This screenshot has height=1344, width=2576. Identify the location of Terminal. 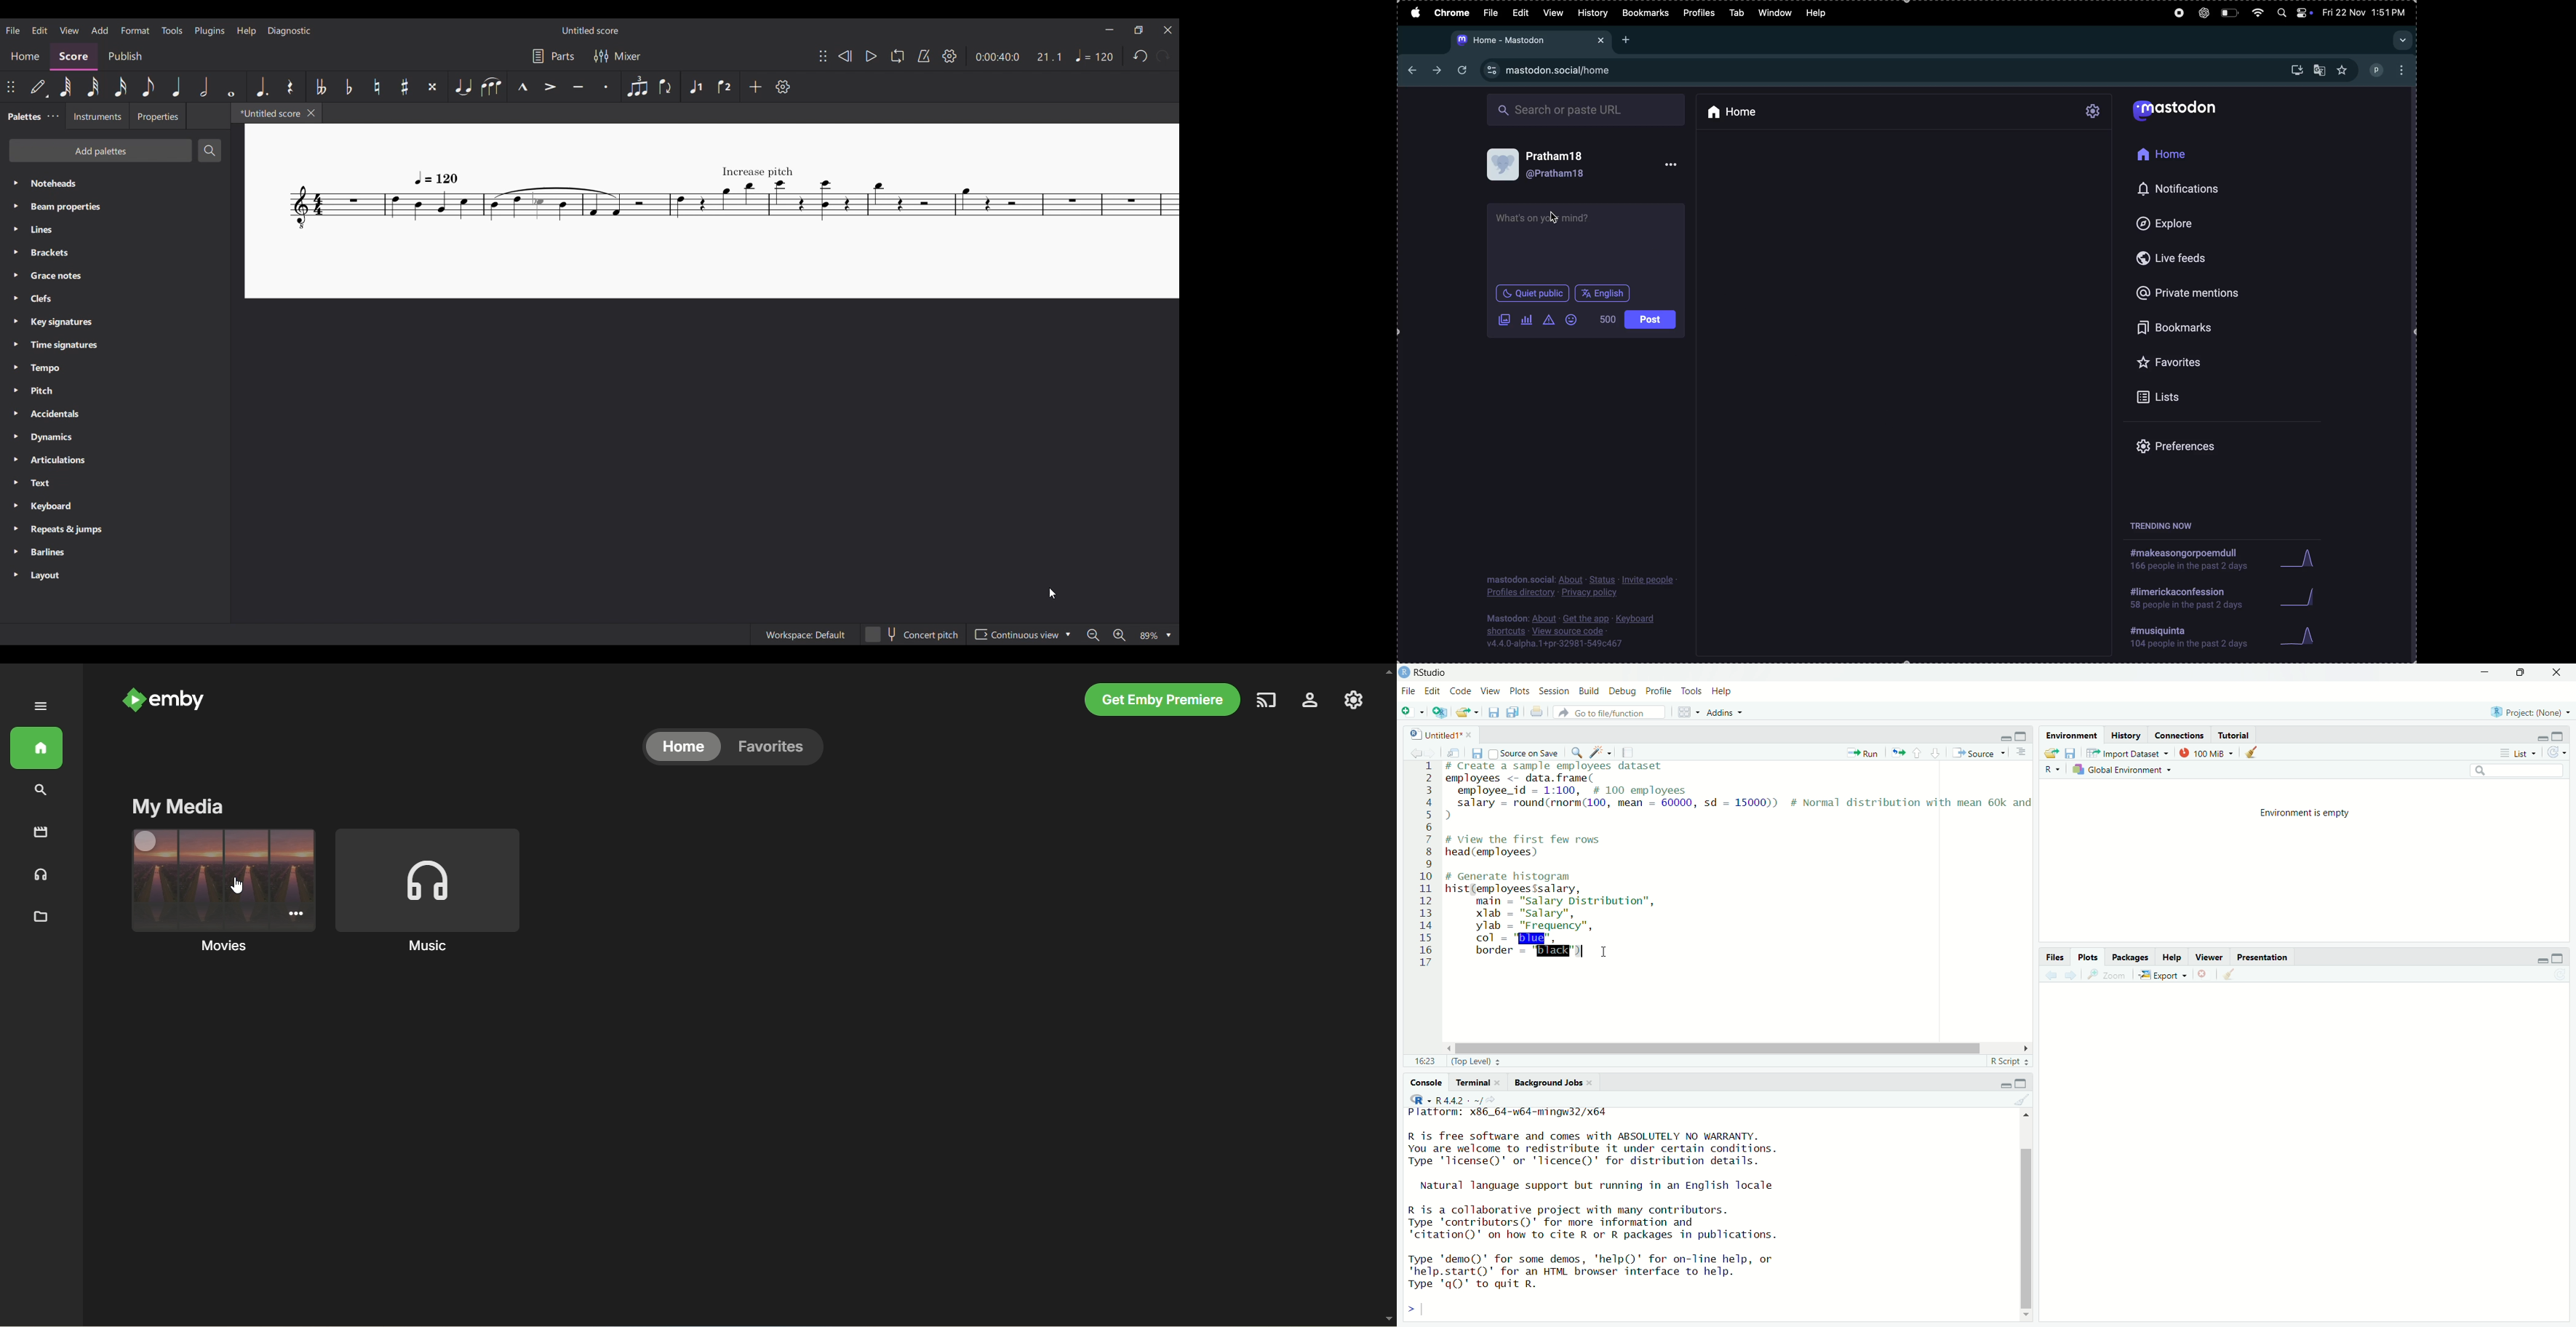
(1473, 1083).